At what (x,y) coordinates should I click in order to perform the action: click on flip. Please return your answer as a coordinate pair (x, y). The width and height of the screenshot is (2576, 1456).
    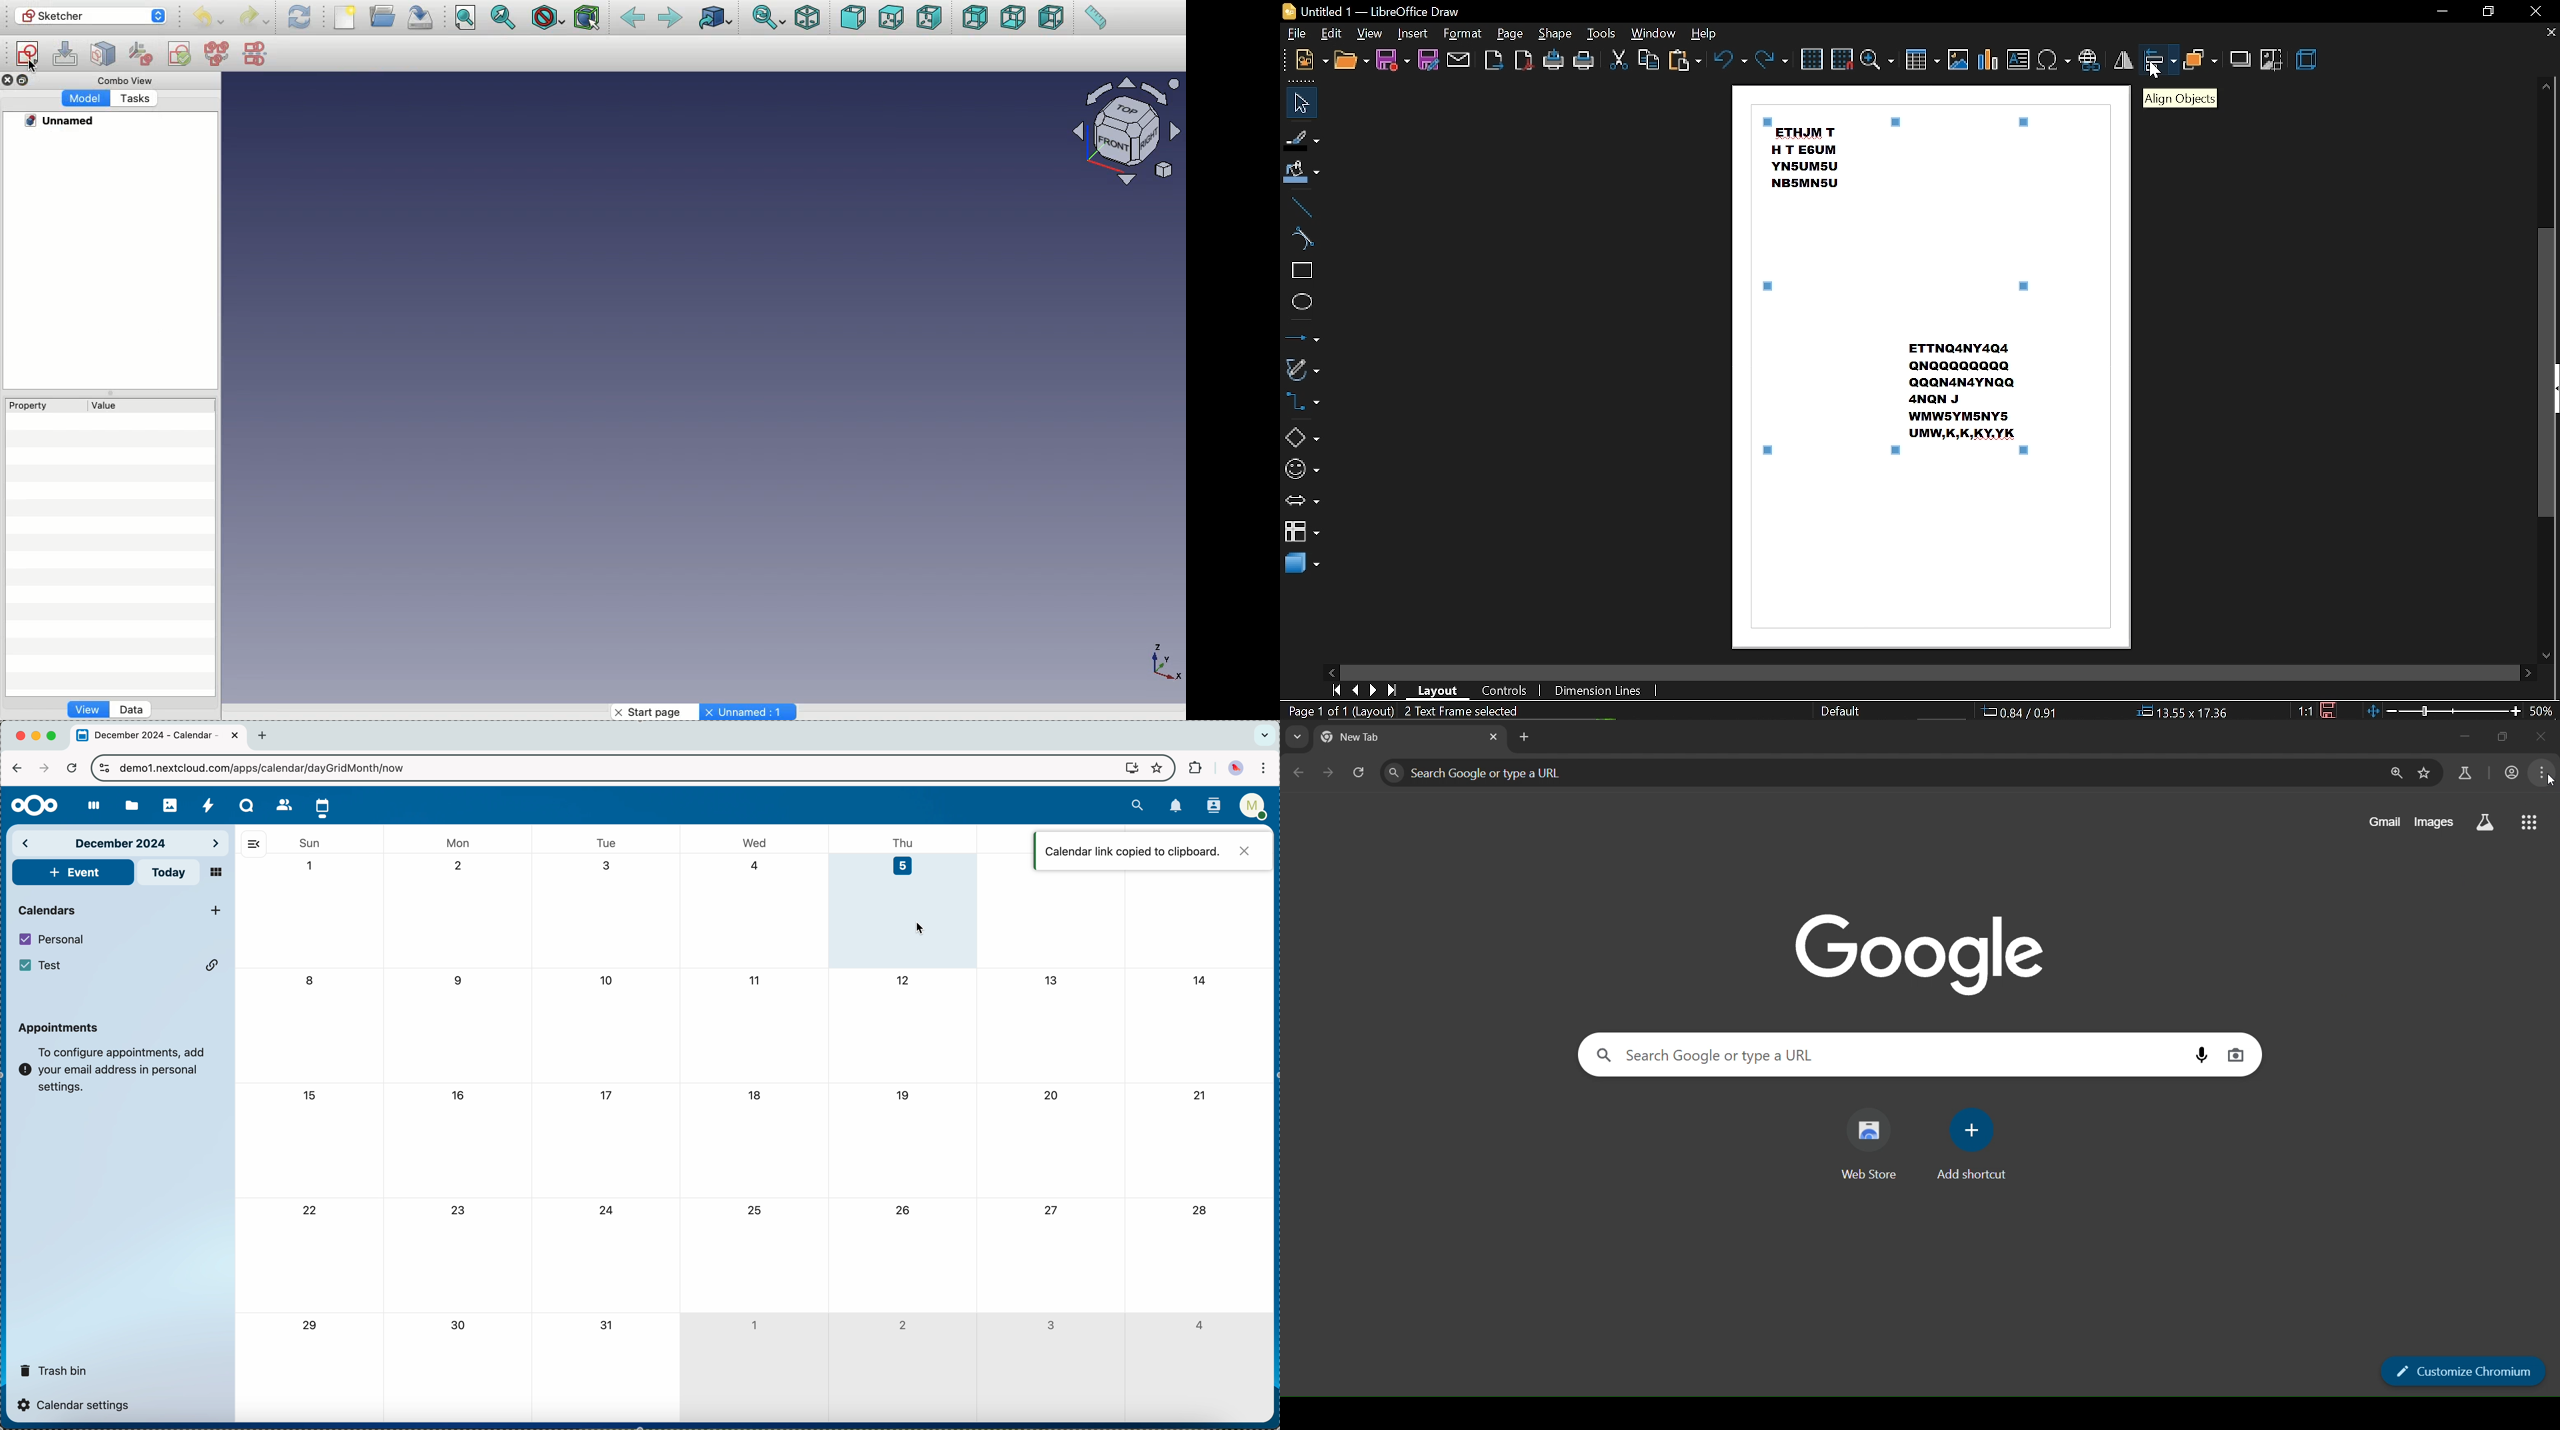
    Looking at the image, I should click on (2124, 59).